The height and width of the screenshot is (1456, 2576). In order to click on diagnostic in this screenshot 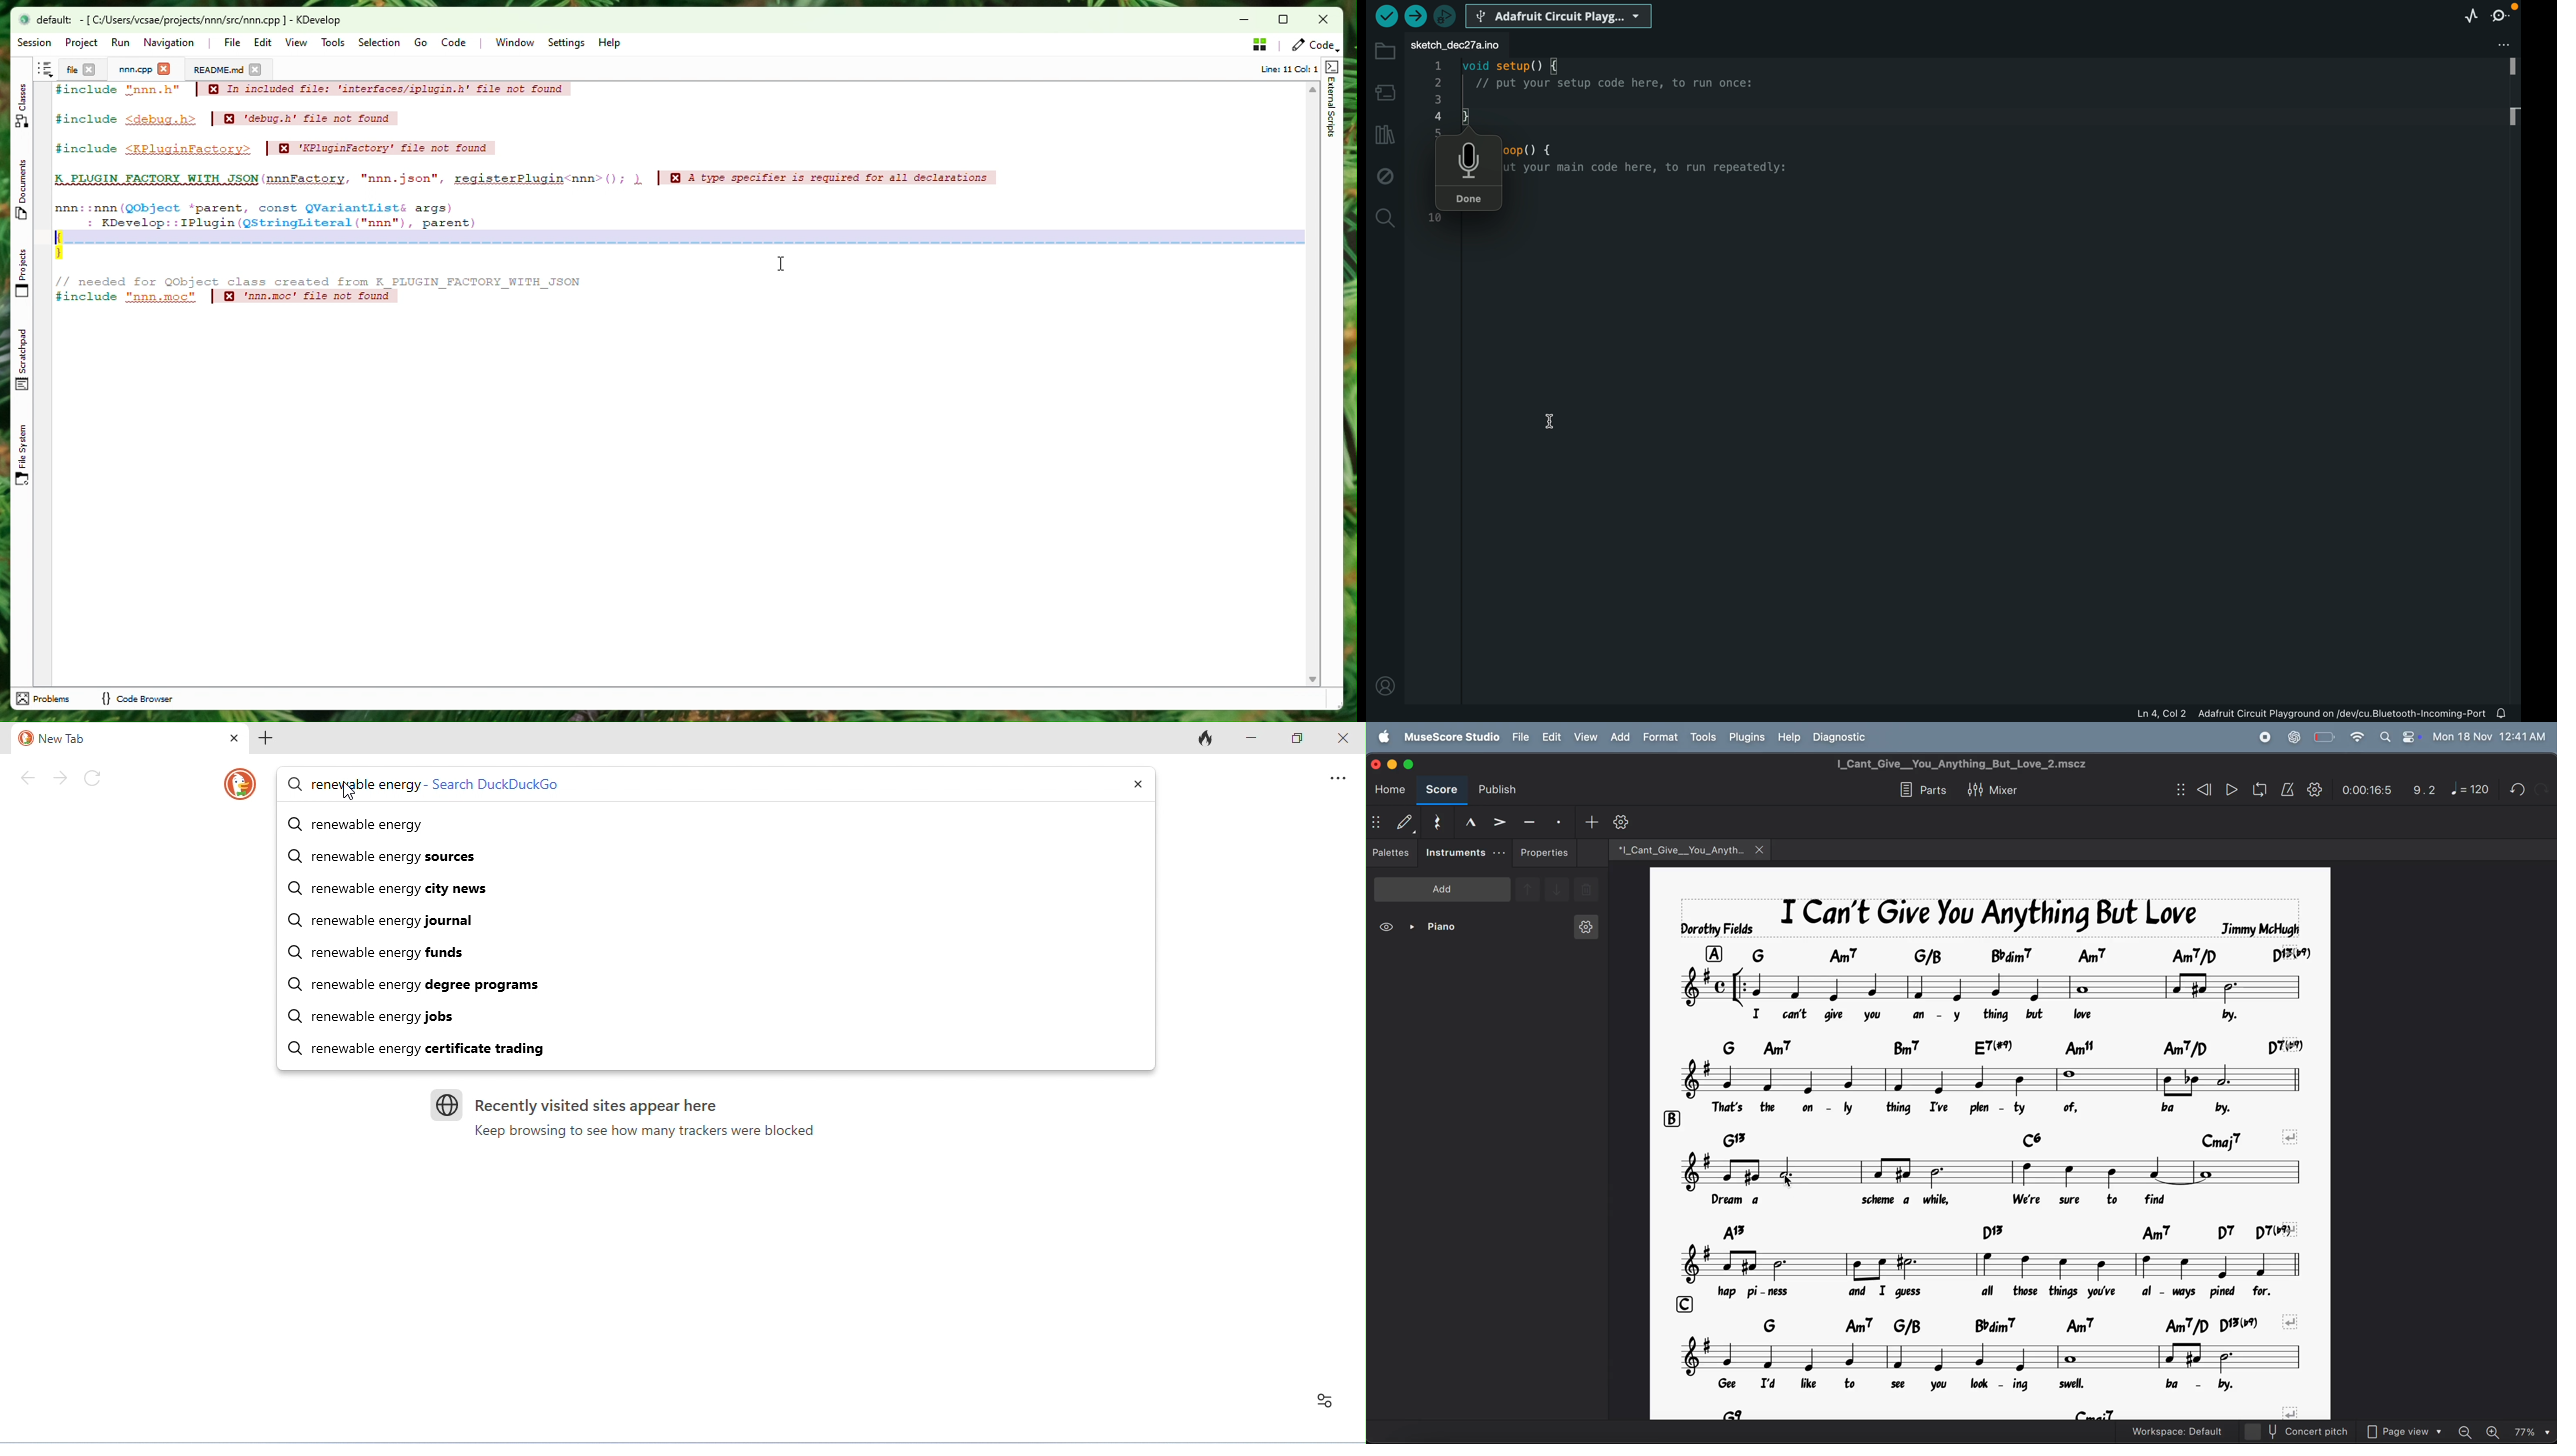, I will do `click(1844, 738)`.